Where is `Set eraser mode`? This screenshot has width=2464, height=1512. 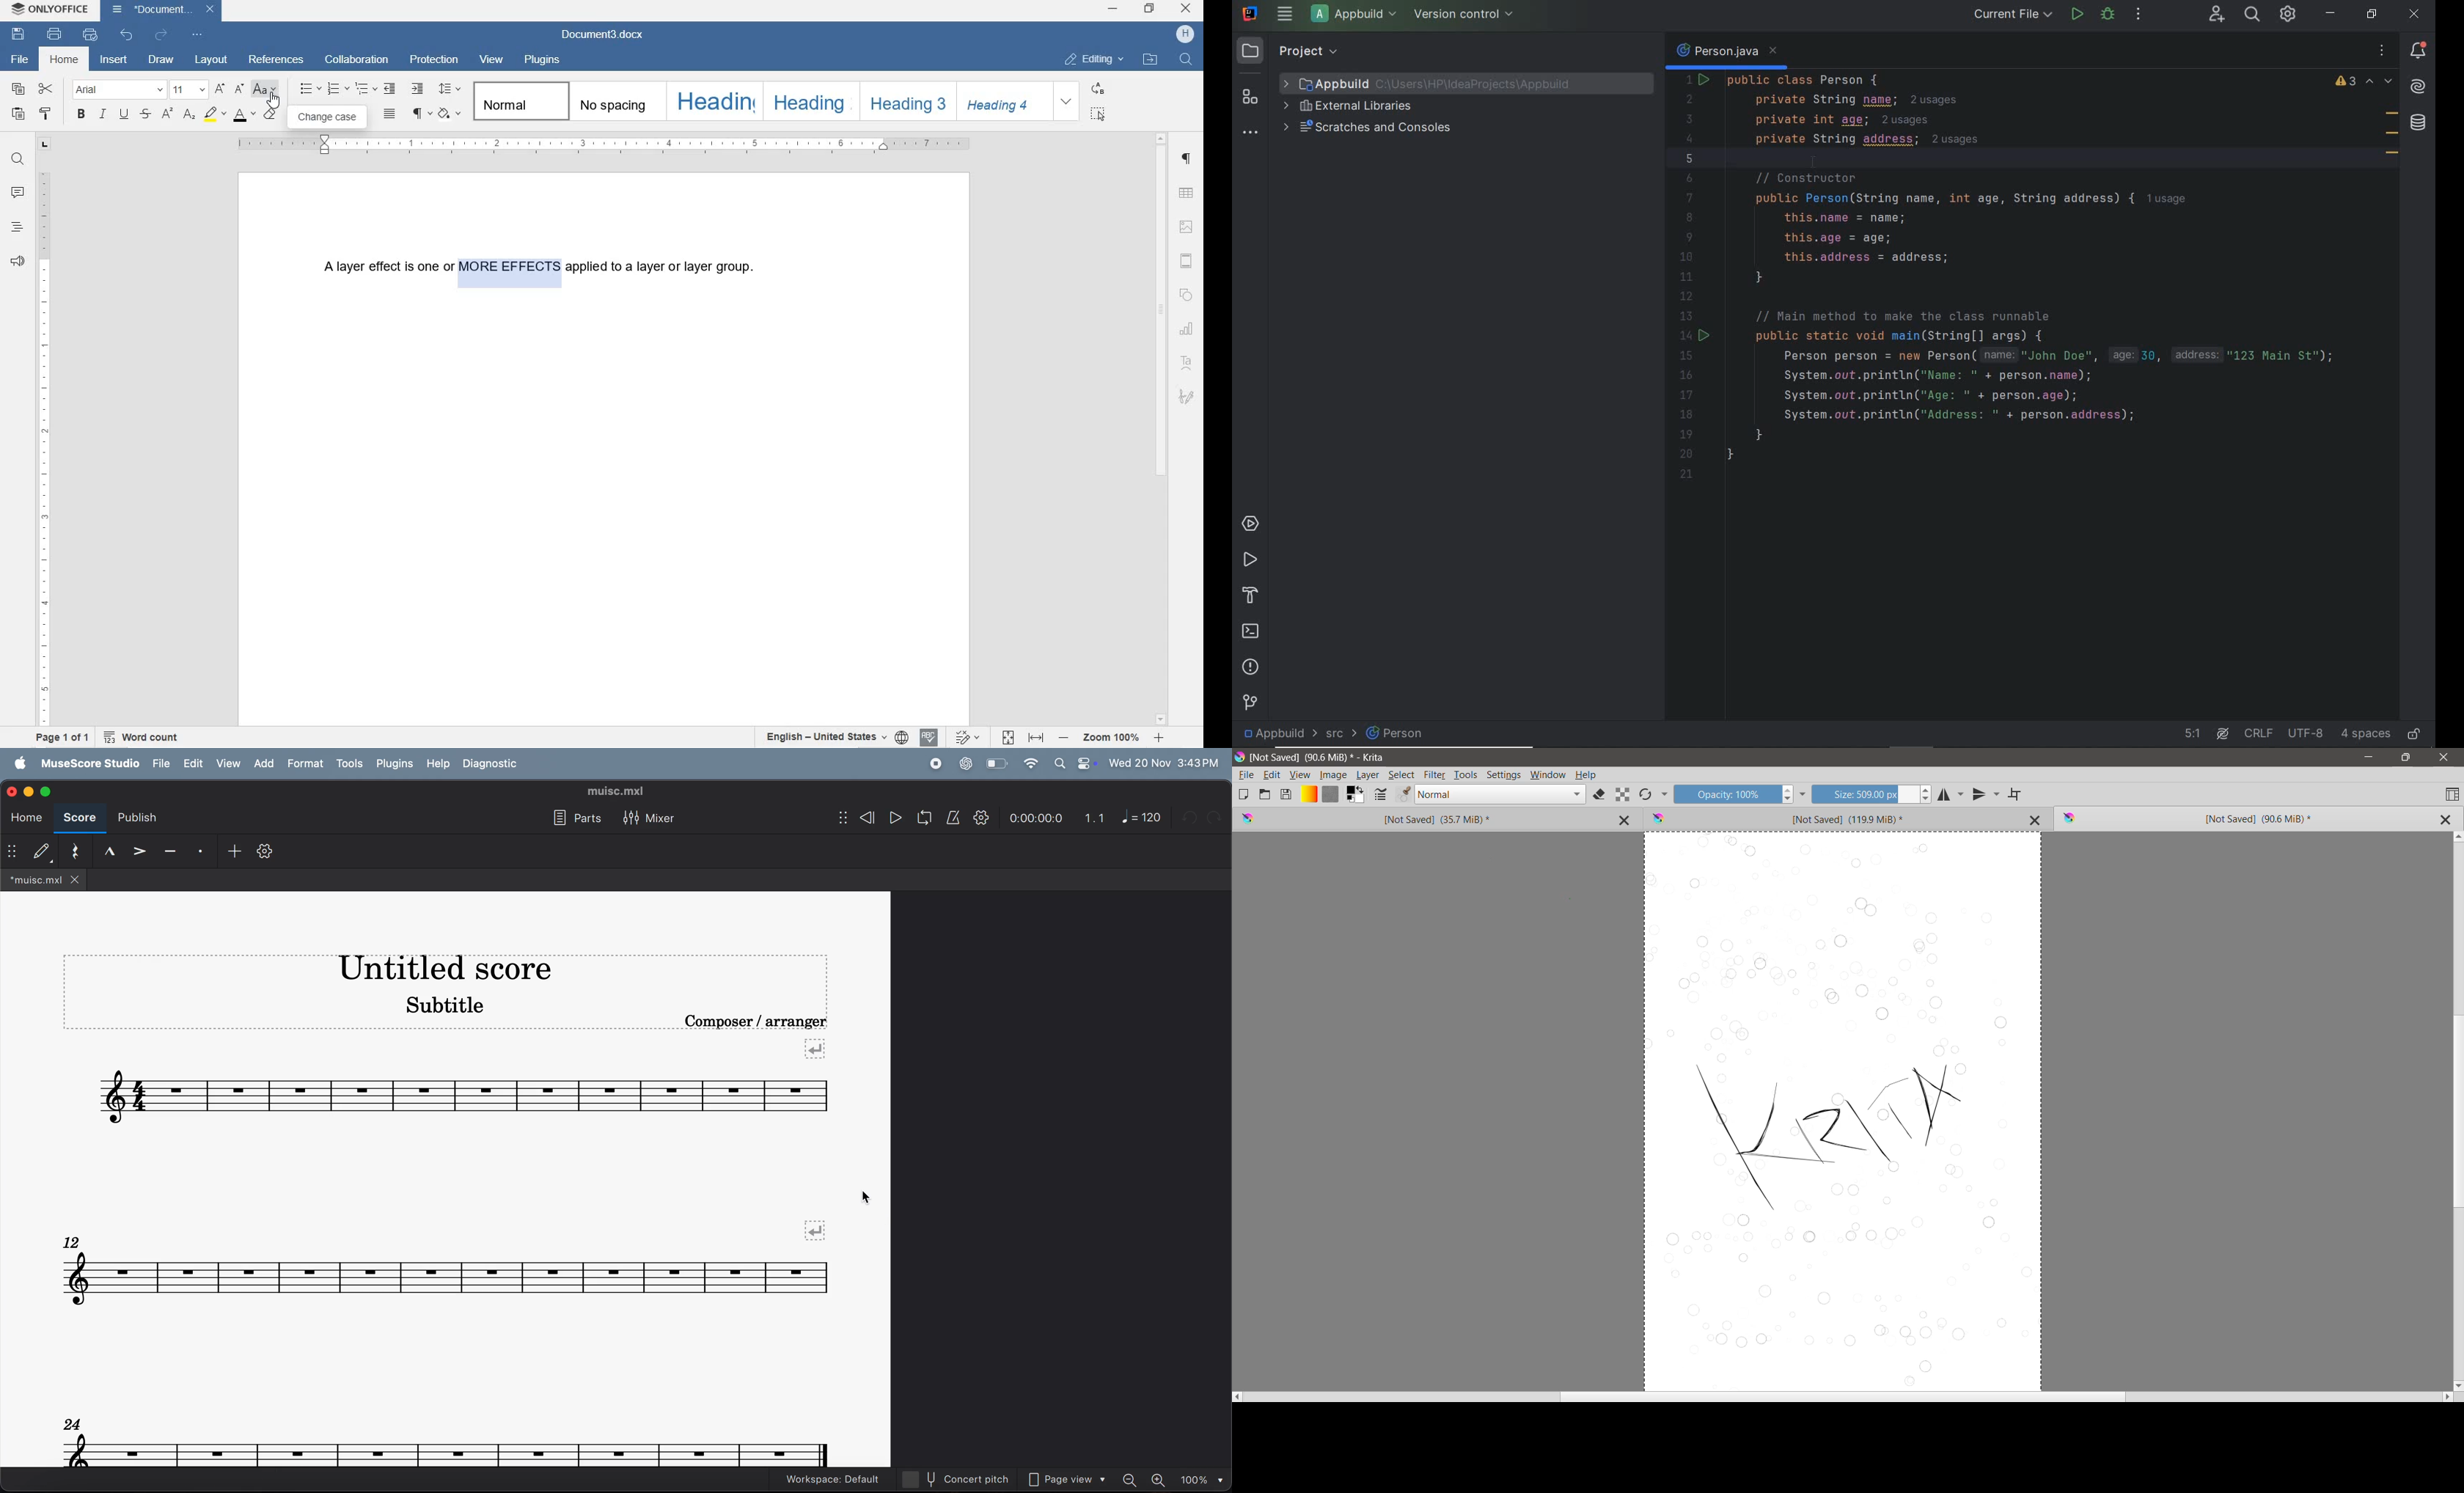 Set eraser mode is located at coordinates (1600, 795).